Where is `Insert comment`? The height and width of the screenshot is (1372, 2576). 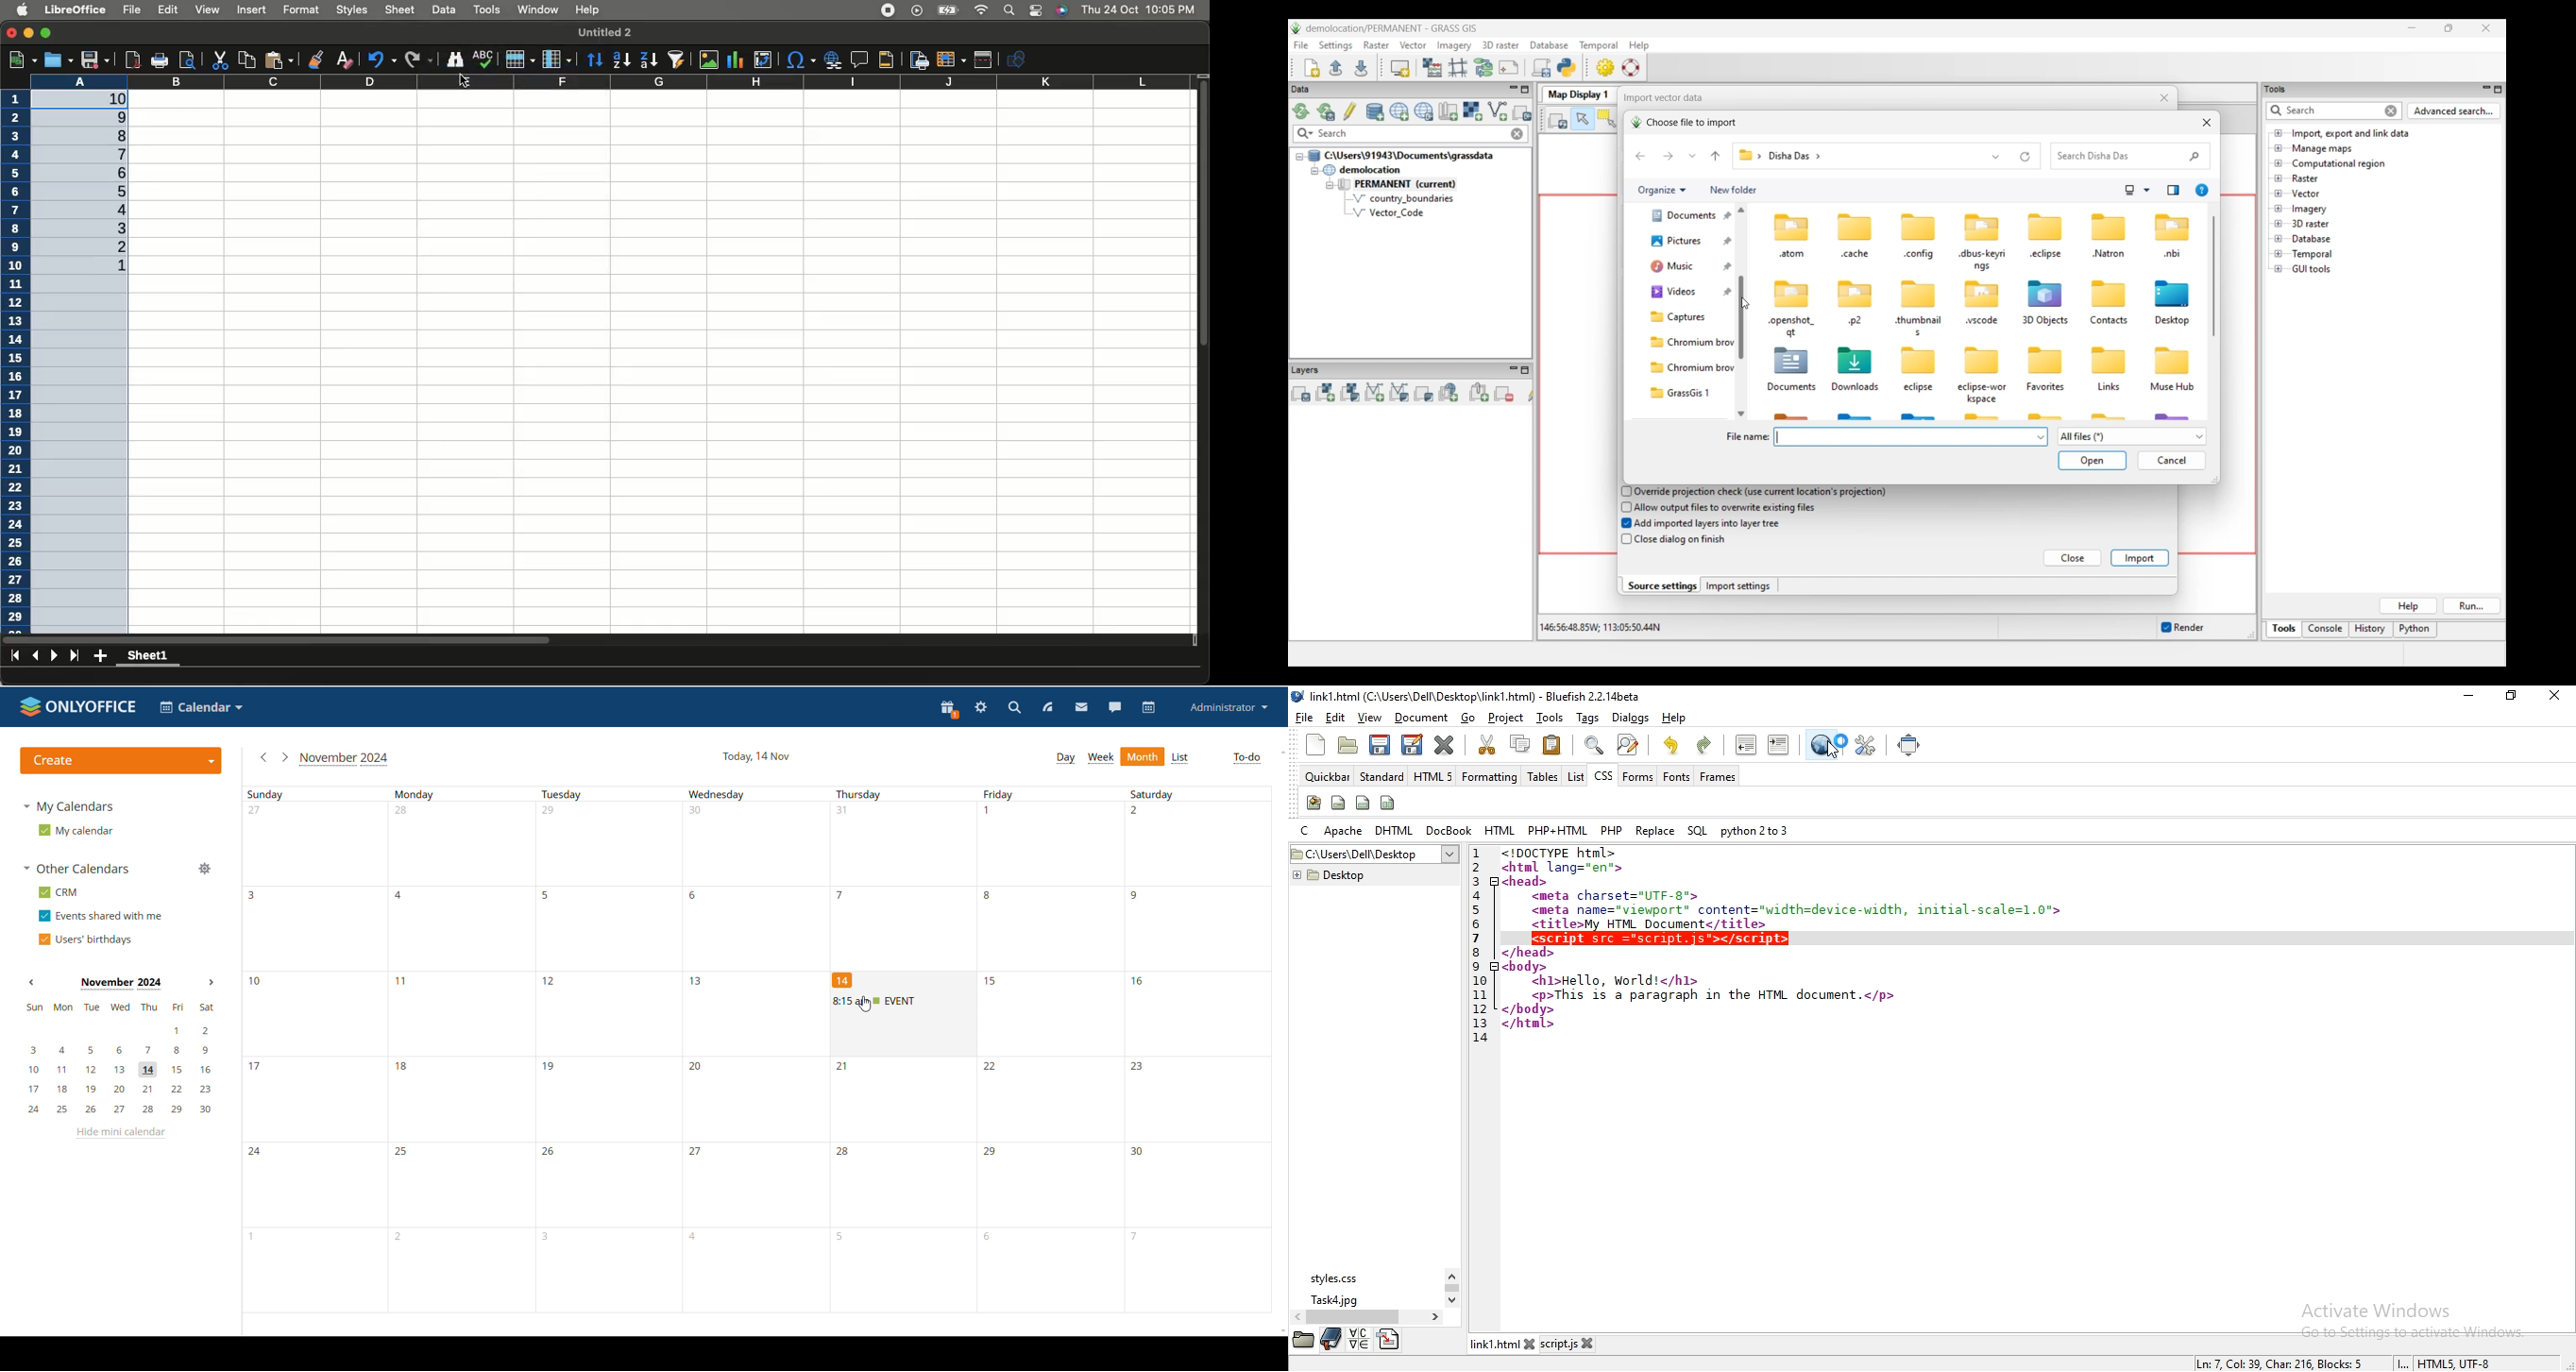 Insert comment is located at coordinates (856, 60).